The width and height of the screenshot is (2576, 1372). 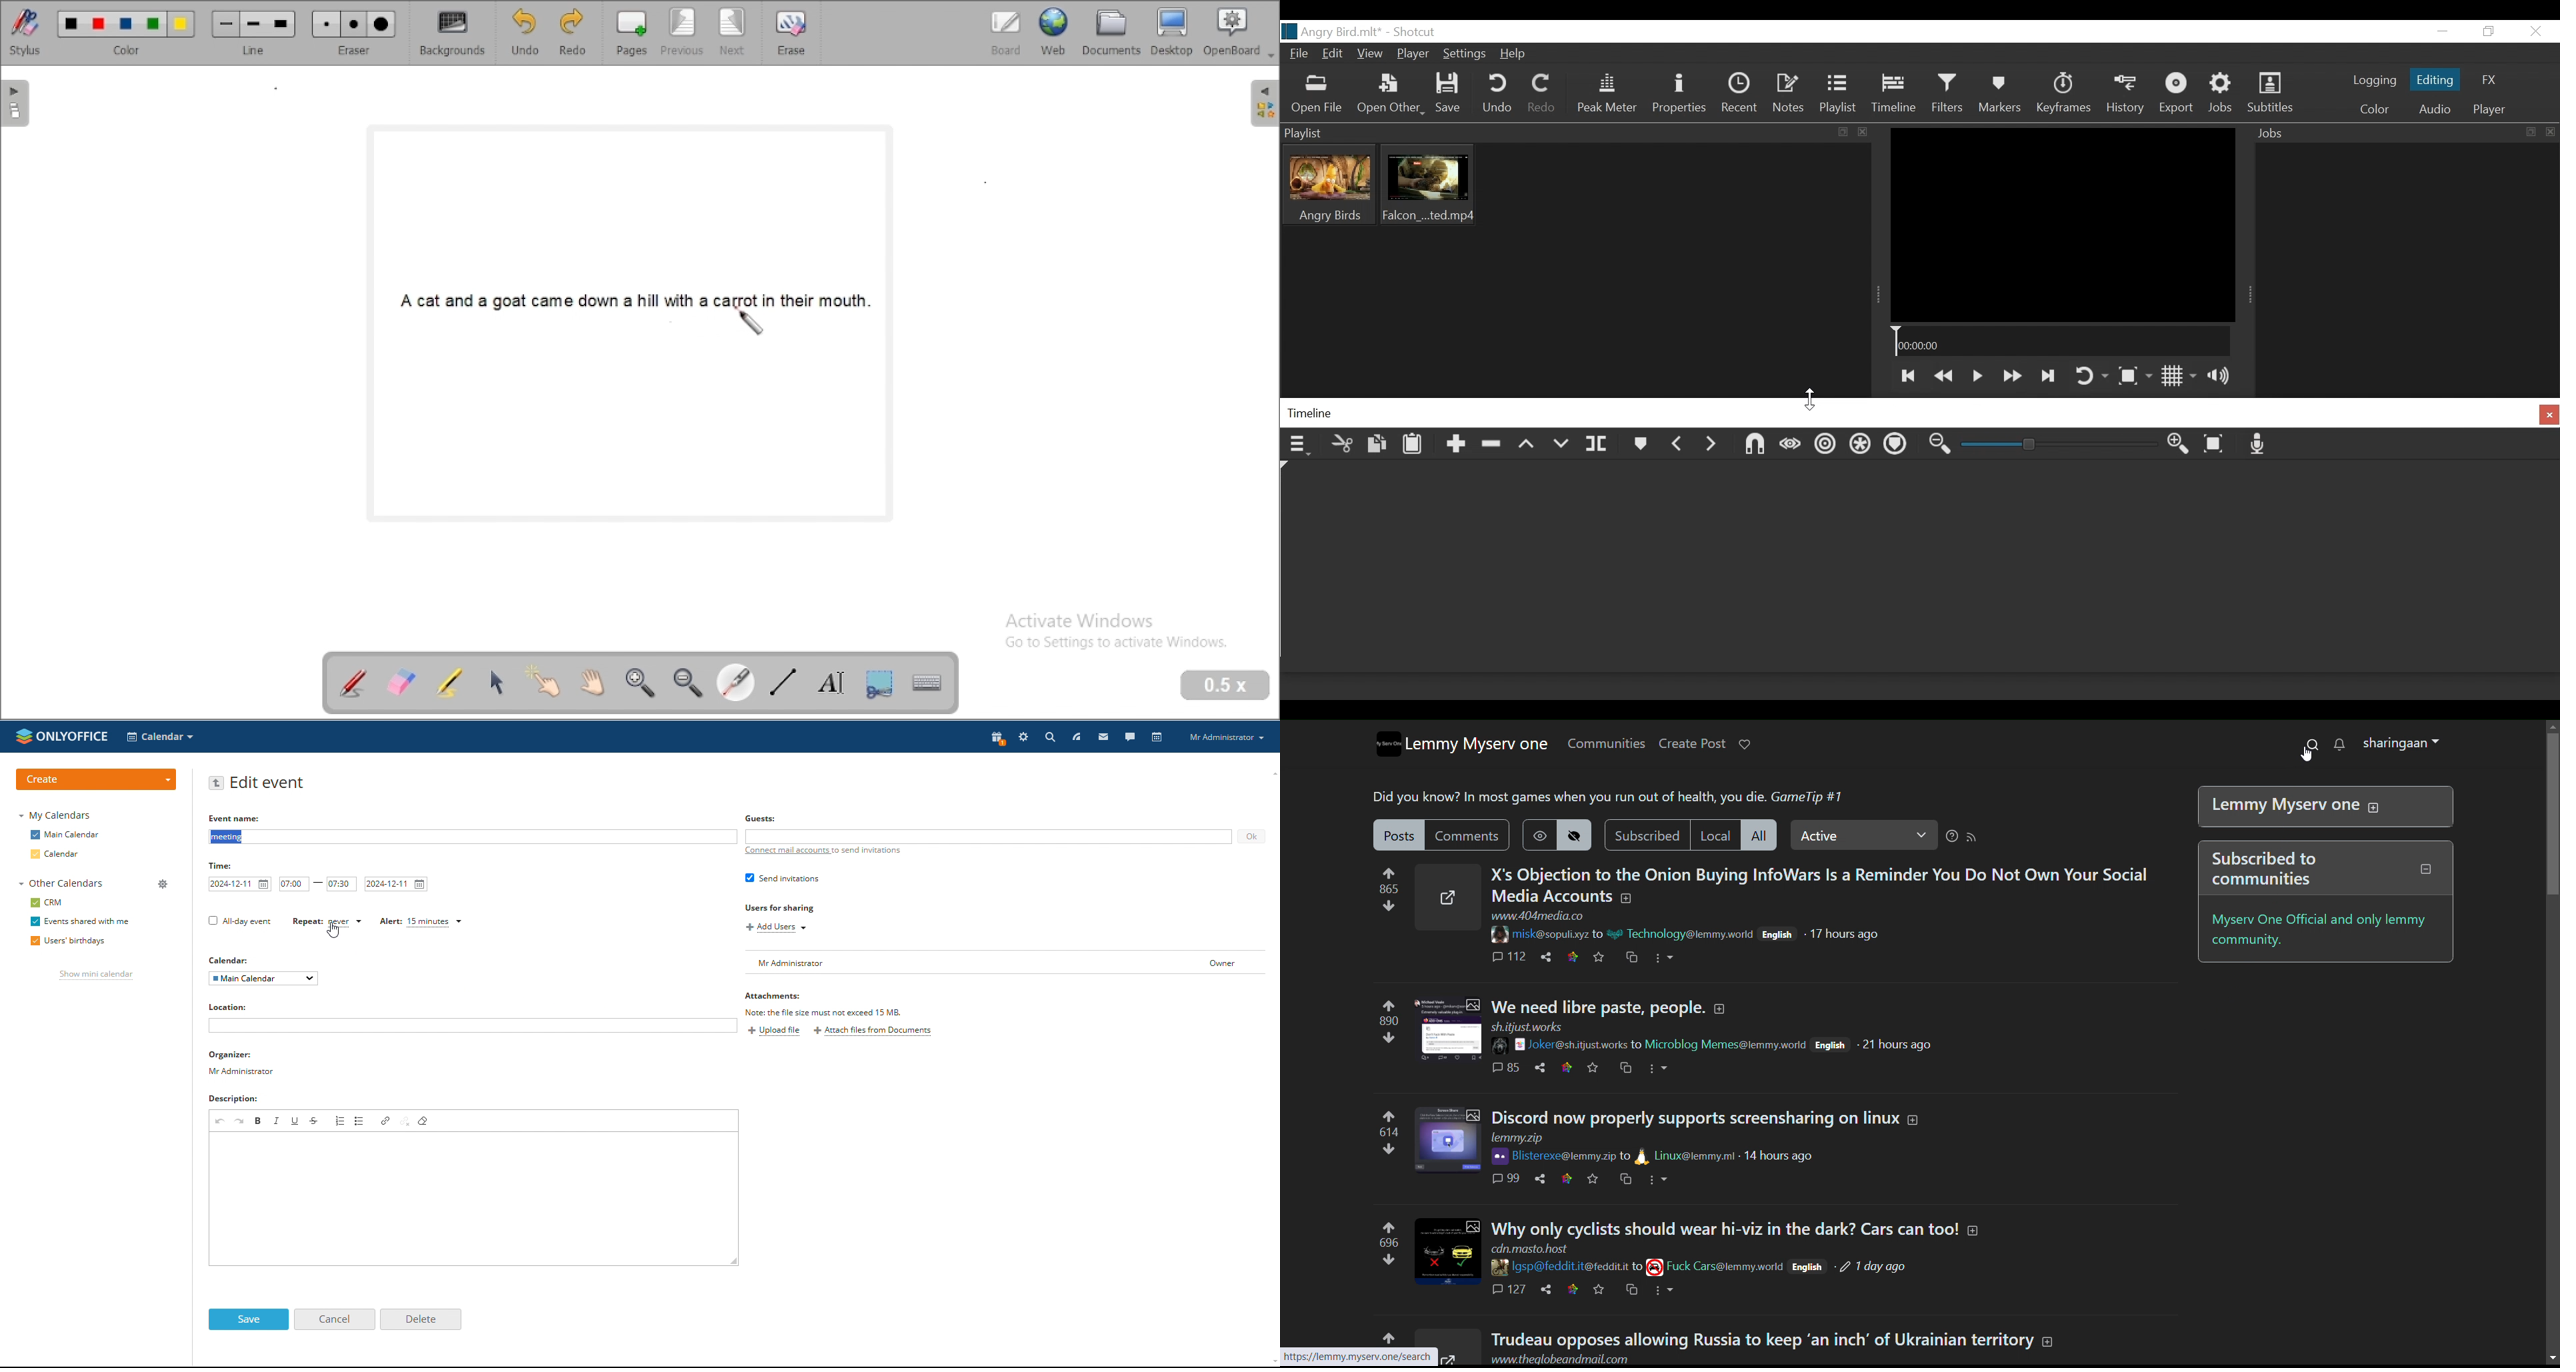 What do you see at coordinates (1679, 94) in the screenshot?
I see `Properties` at bounding box center [1679, 94].